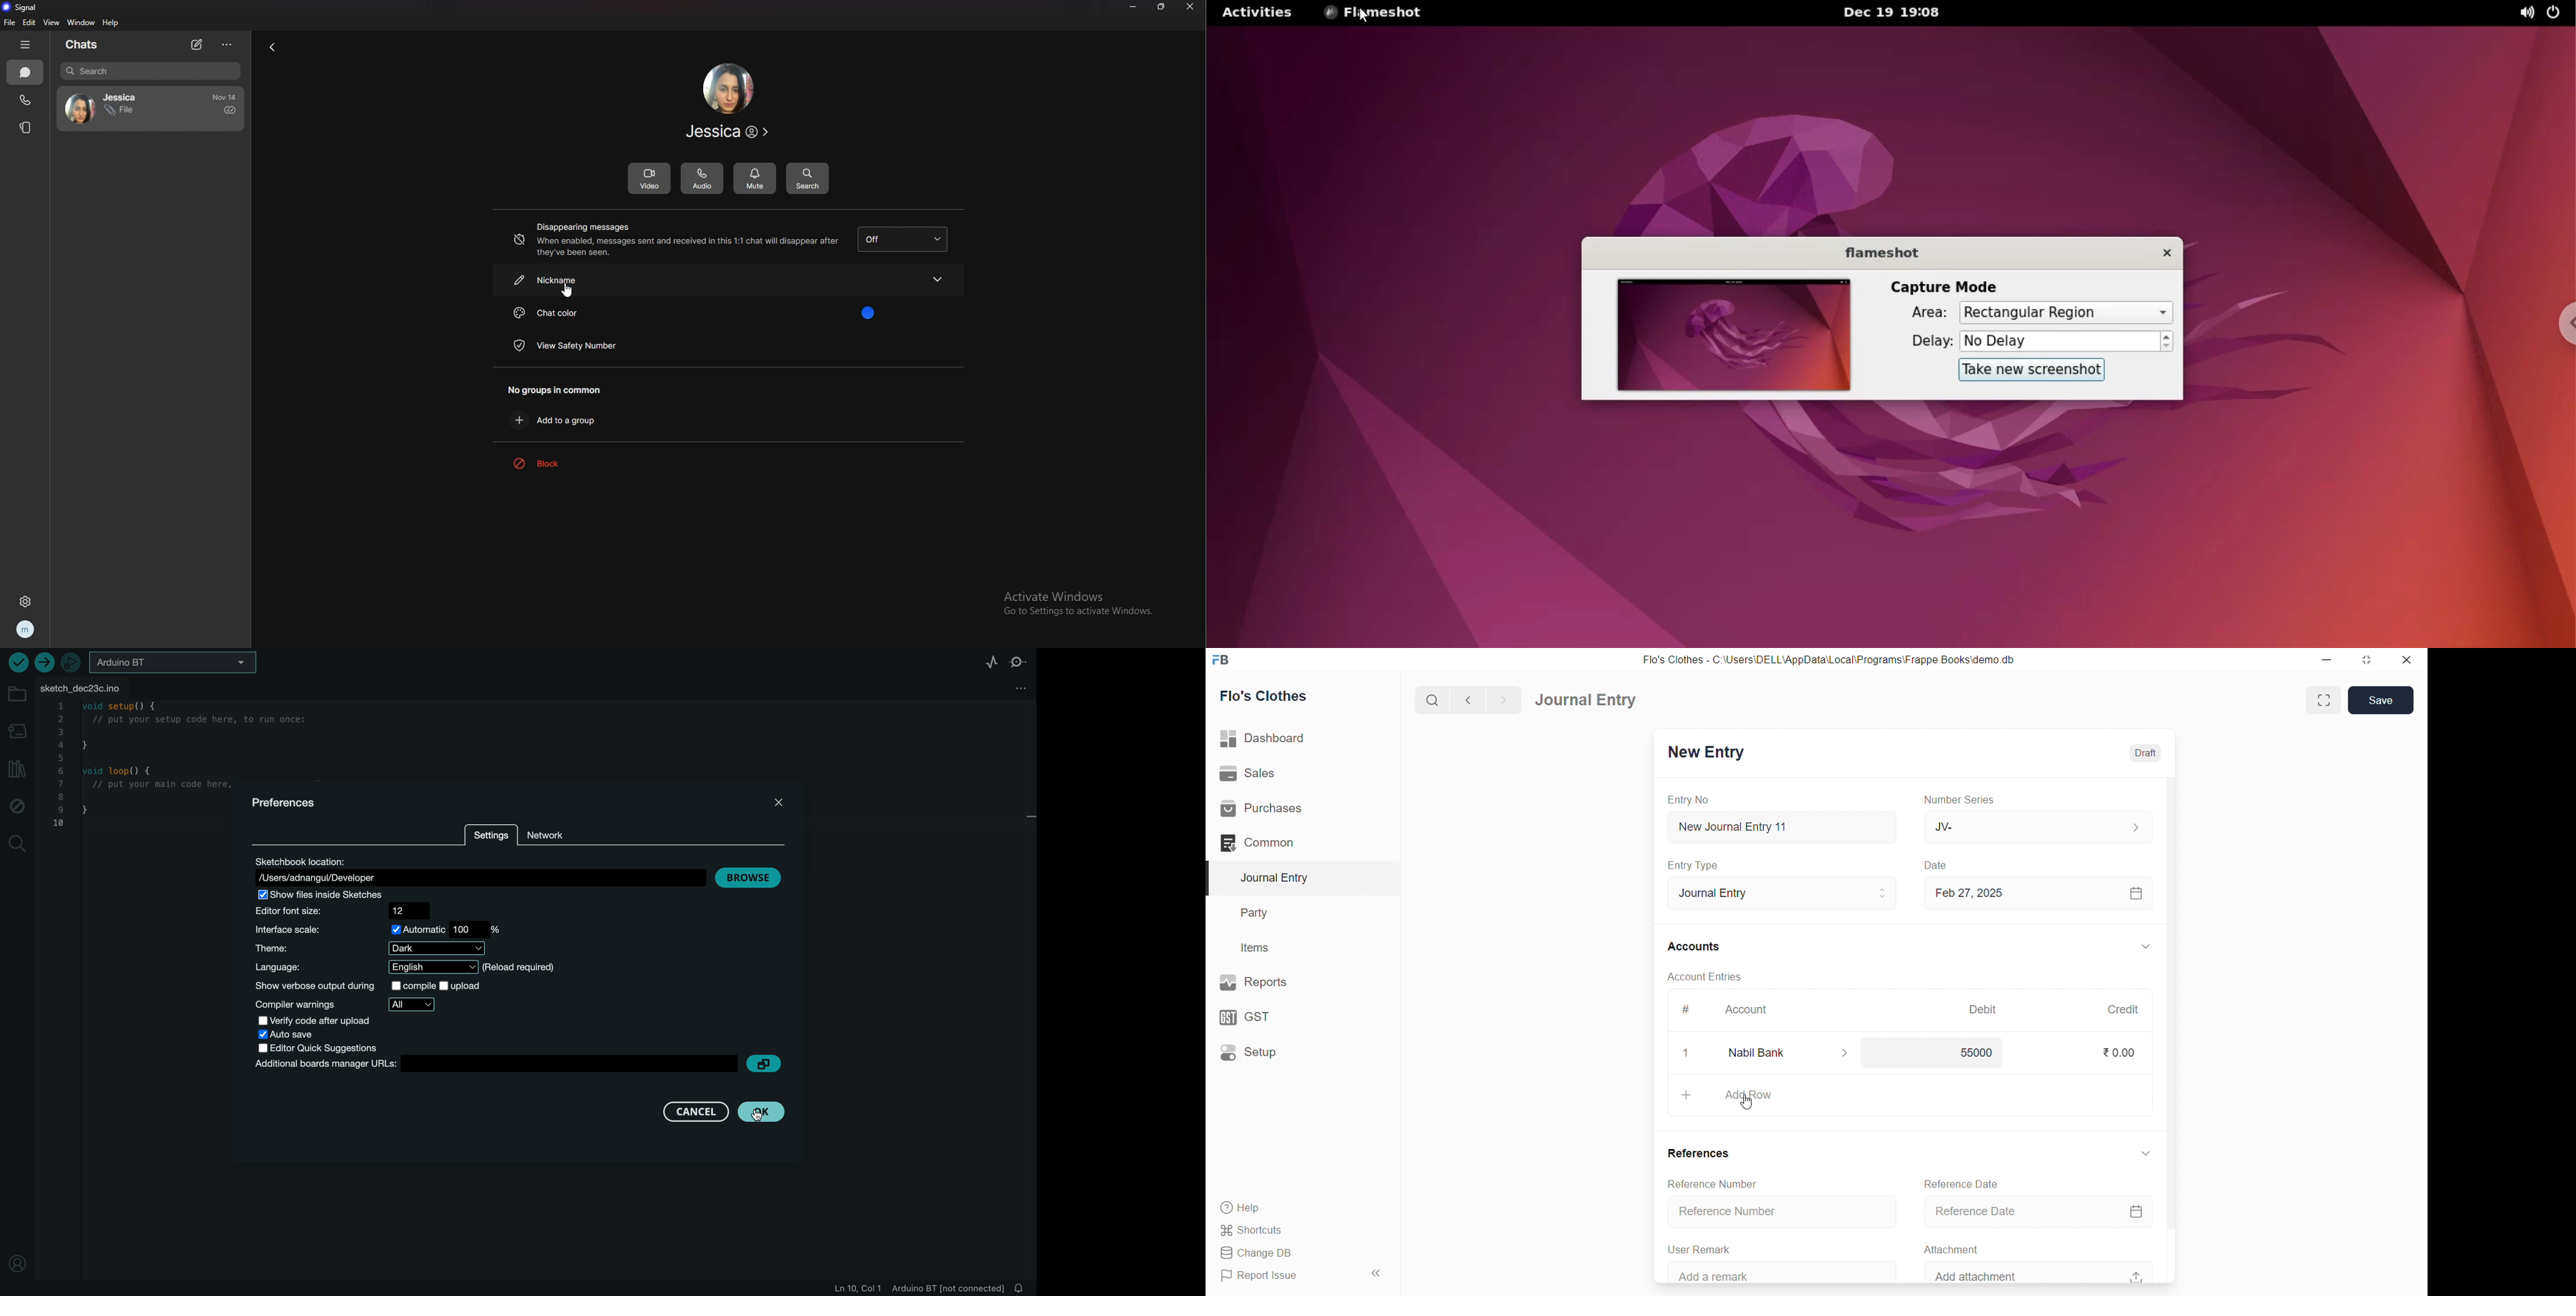  I want to click on Fit window, so click(2322, 700).